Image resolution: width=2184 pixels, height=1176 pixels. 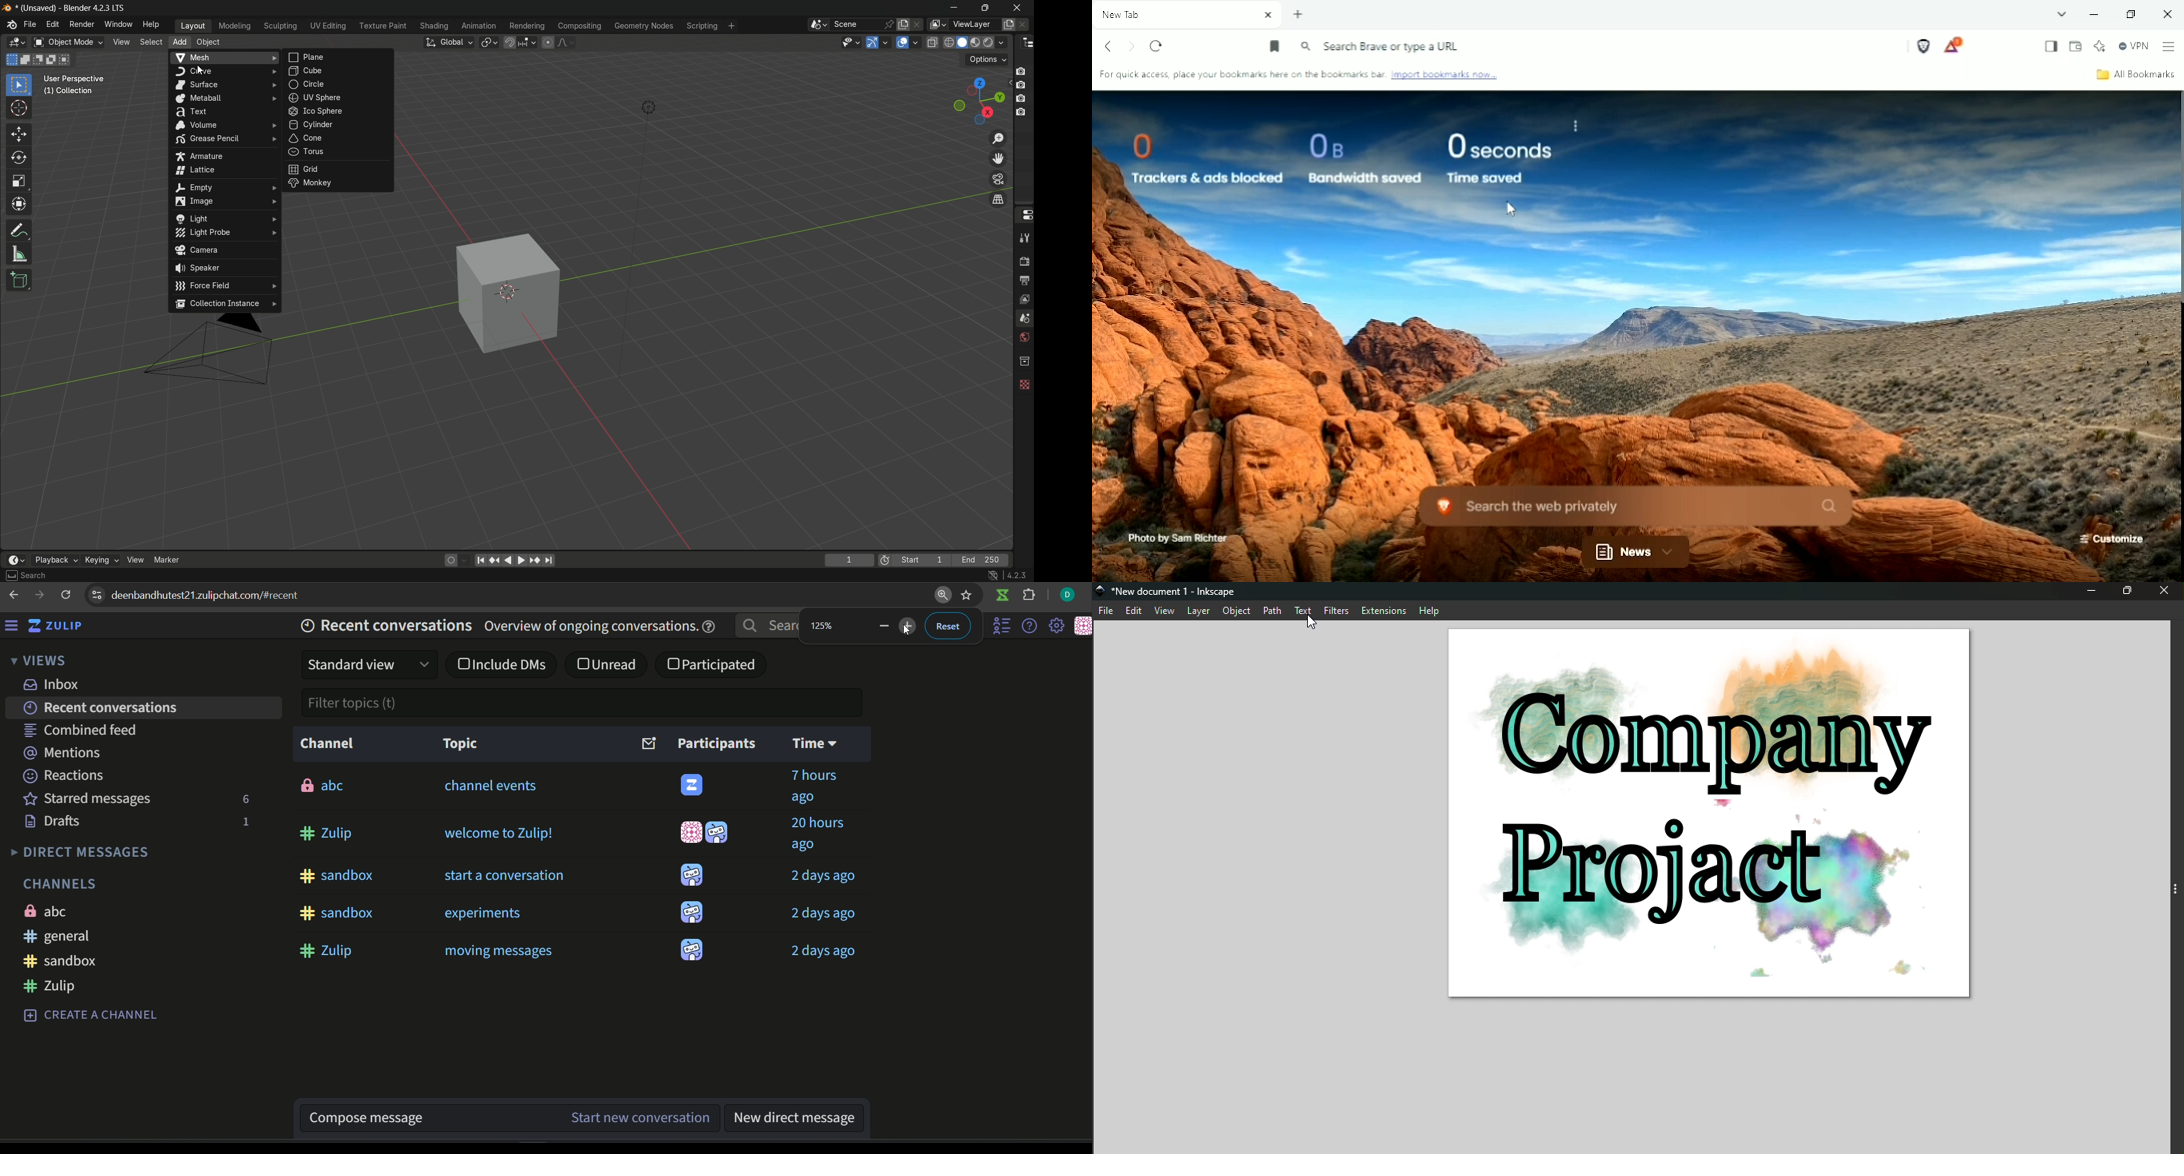 What do you see at coordinates (38, 594) in the screenshot?
I see `next page` at bounding box center [38, 594].